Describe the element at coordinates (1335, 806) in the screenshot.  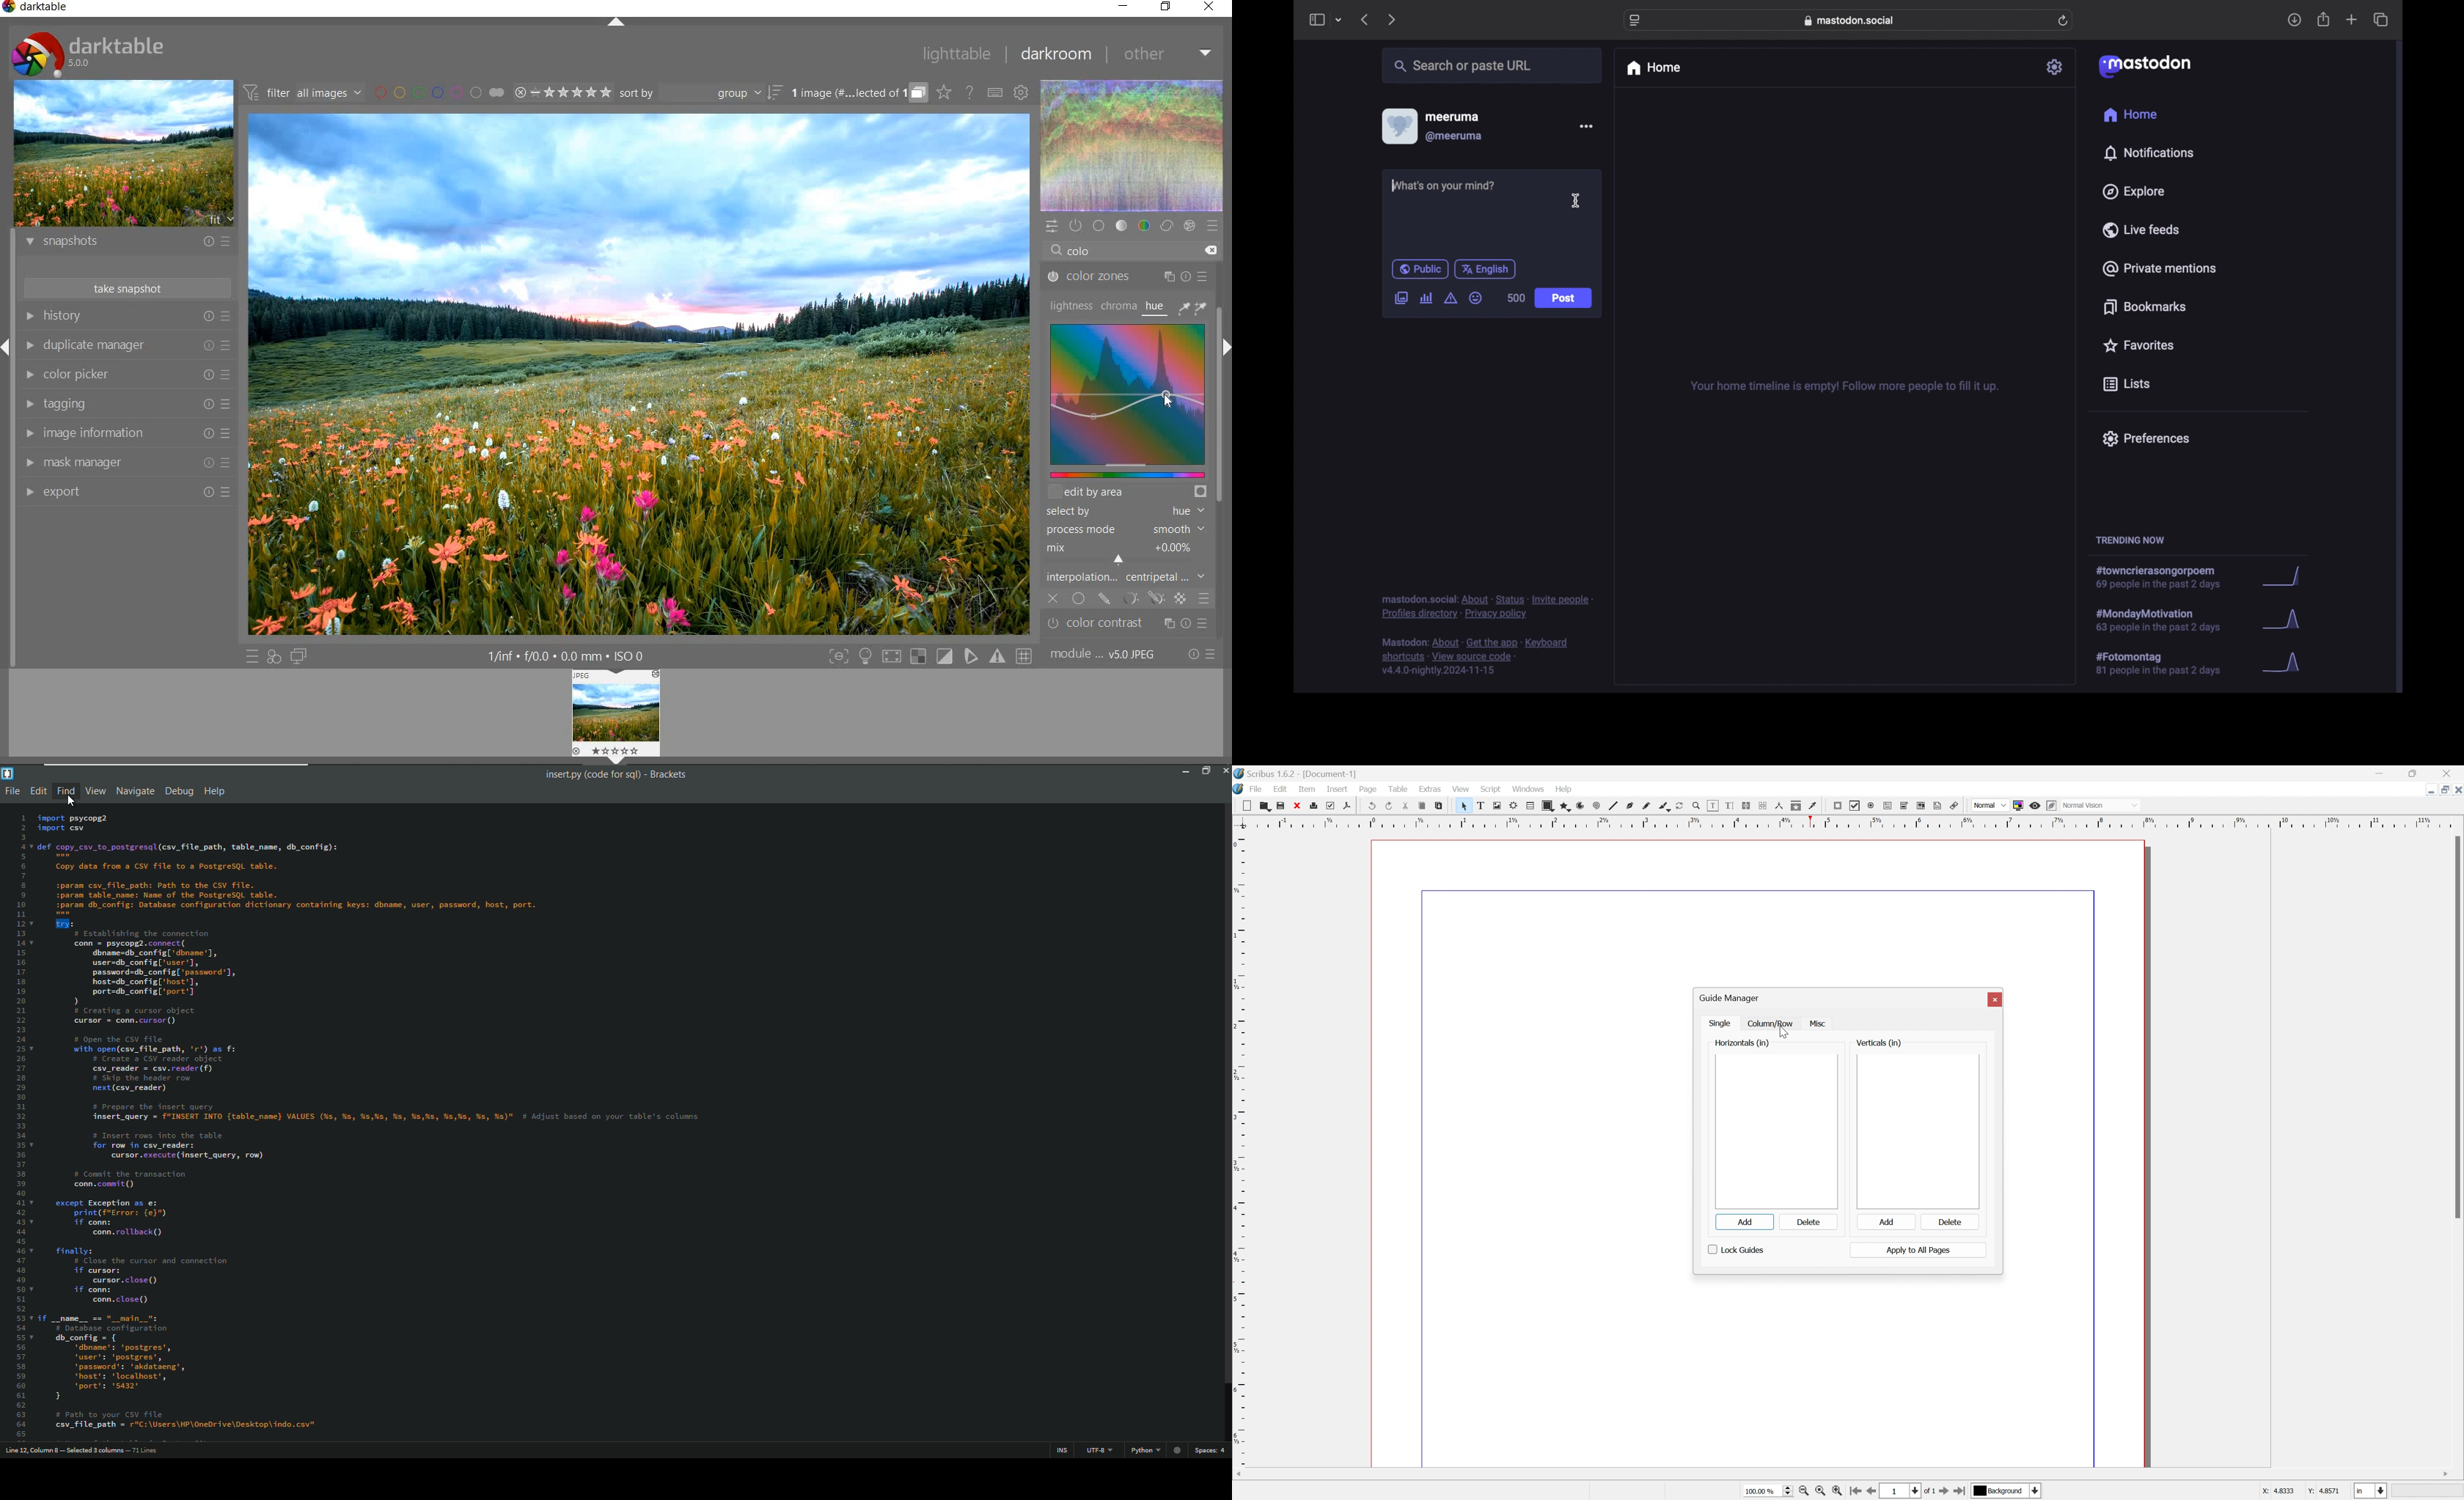
I see `preflight verifier` at that location.